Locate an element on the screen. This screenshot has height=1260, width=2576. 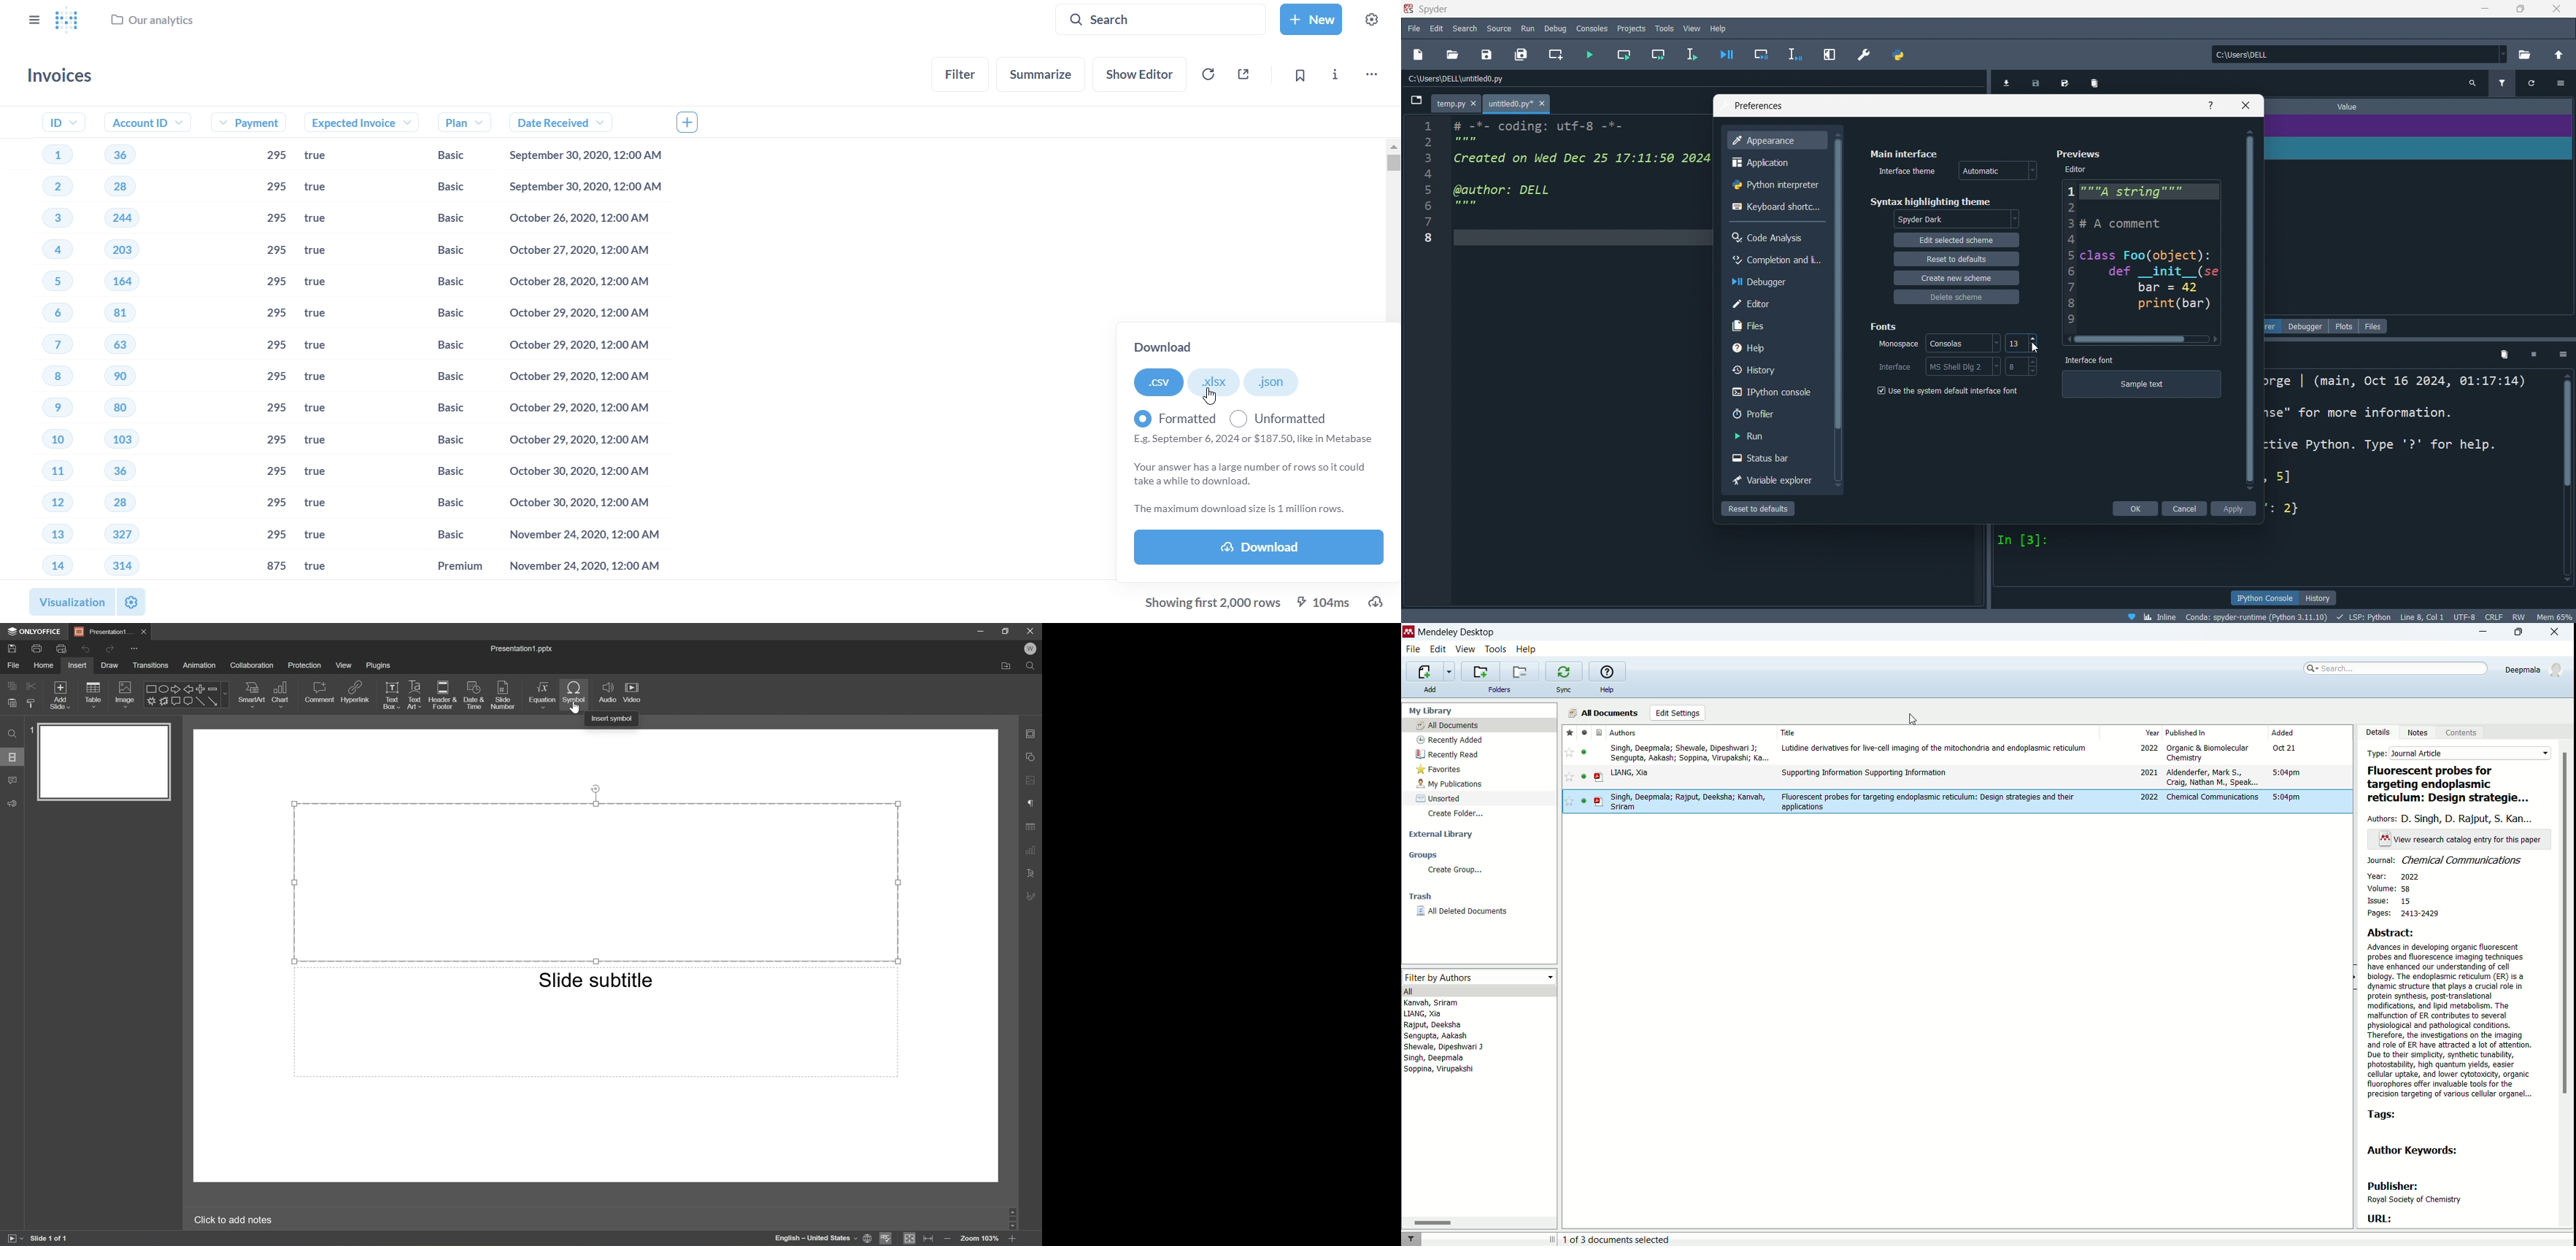
pages is located at coordinates (2403, 916).